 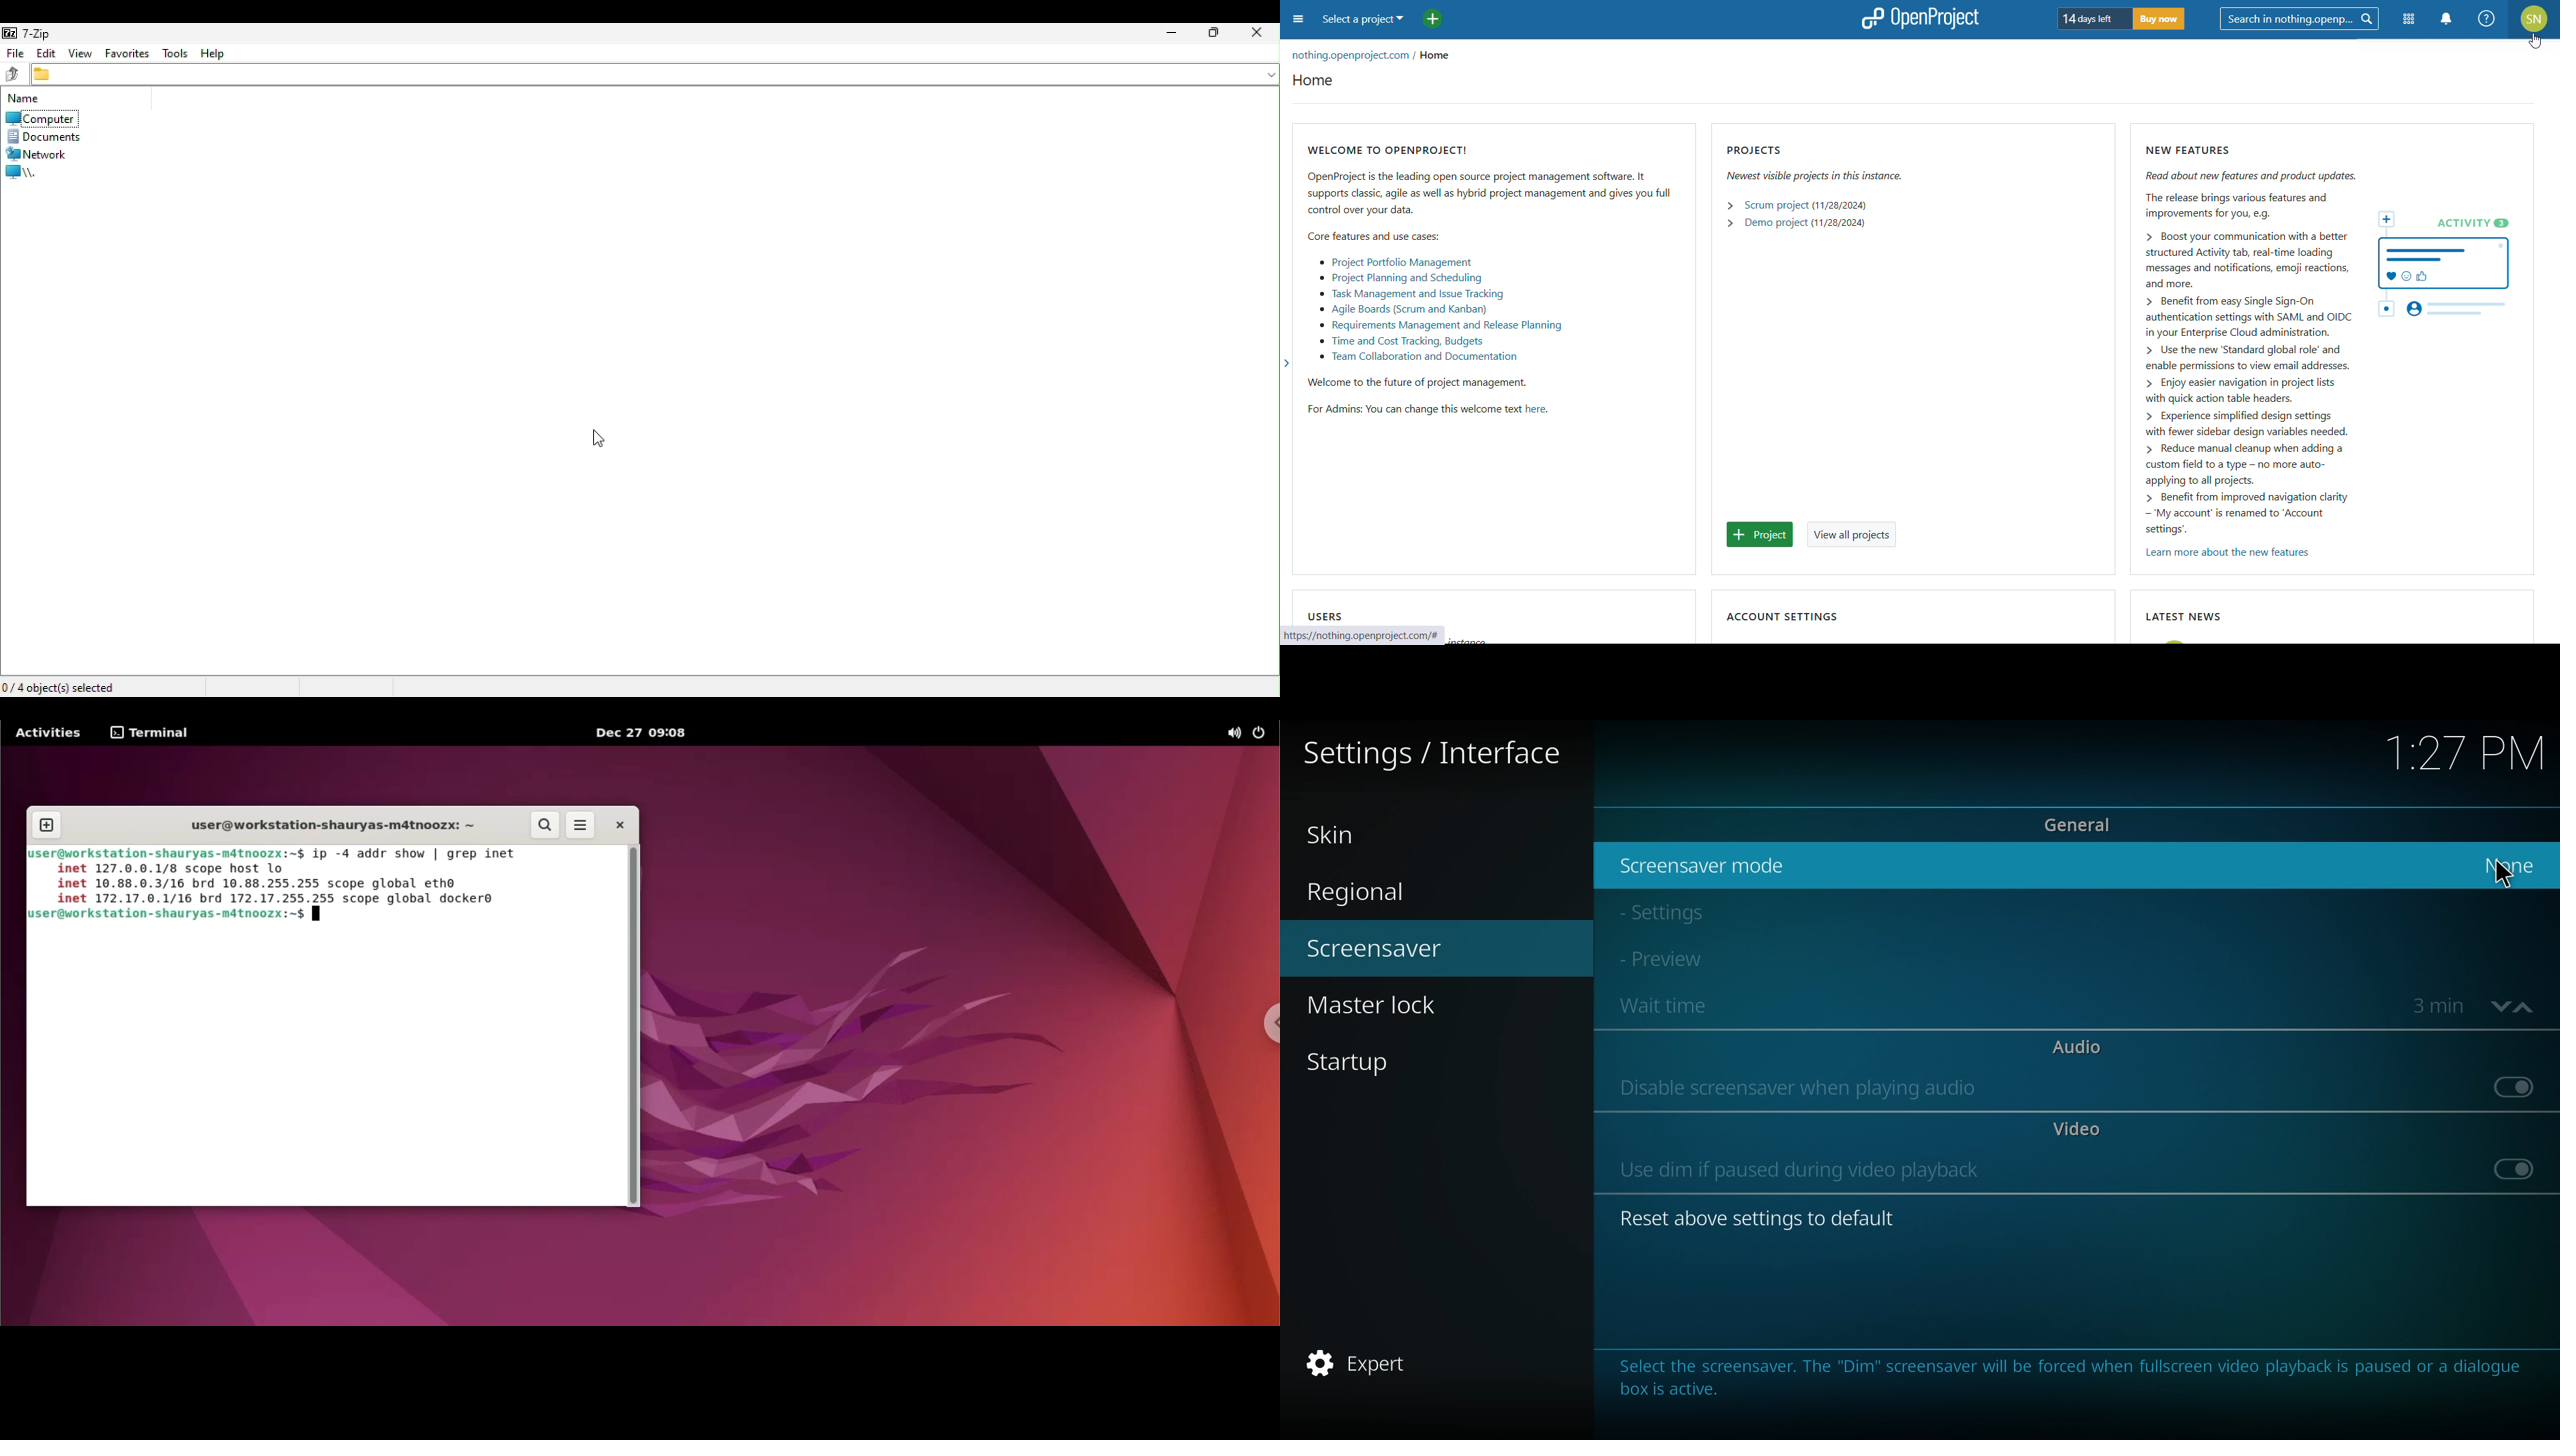 I want to click on learn more about the new features, so click(x=2227, y=554).